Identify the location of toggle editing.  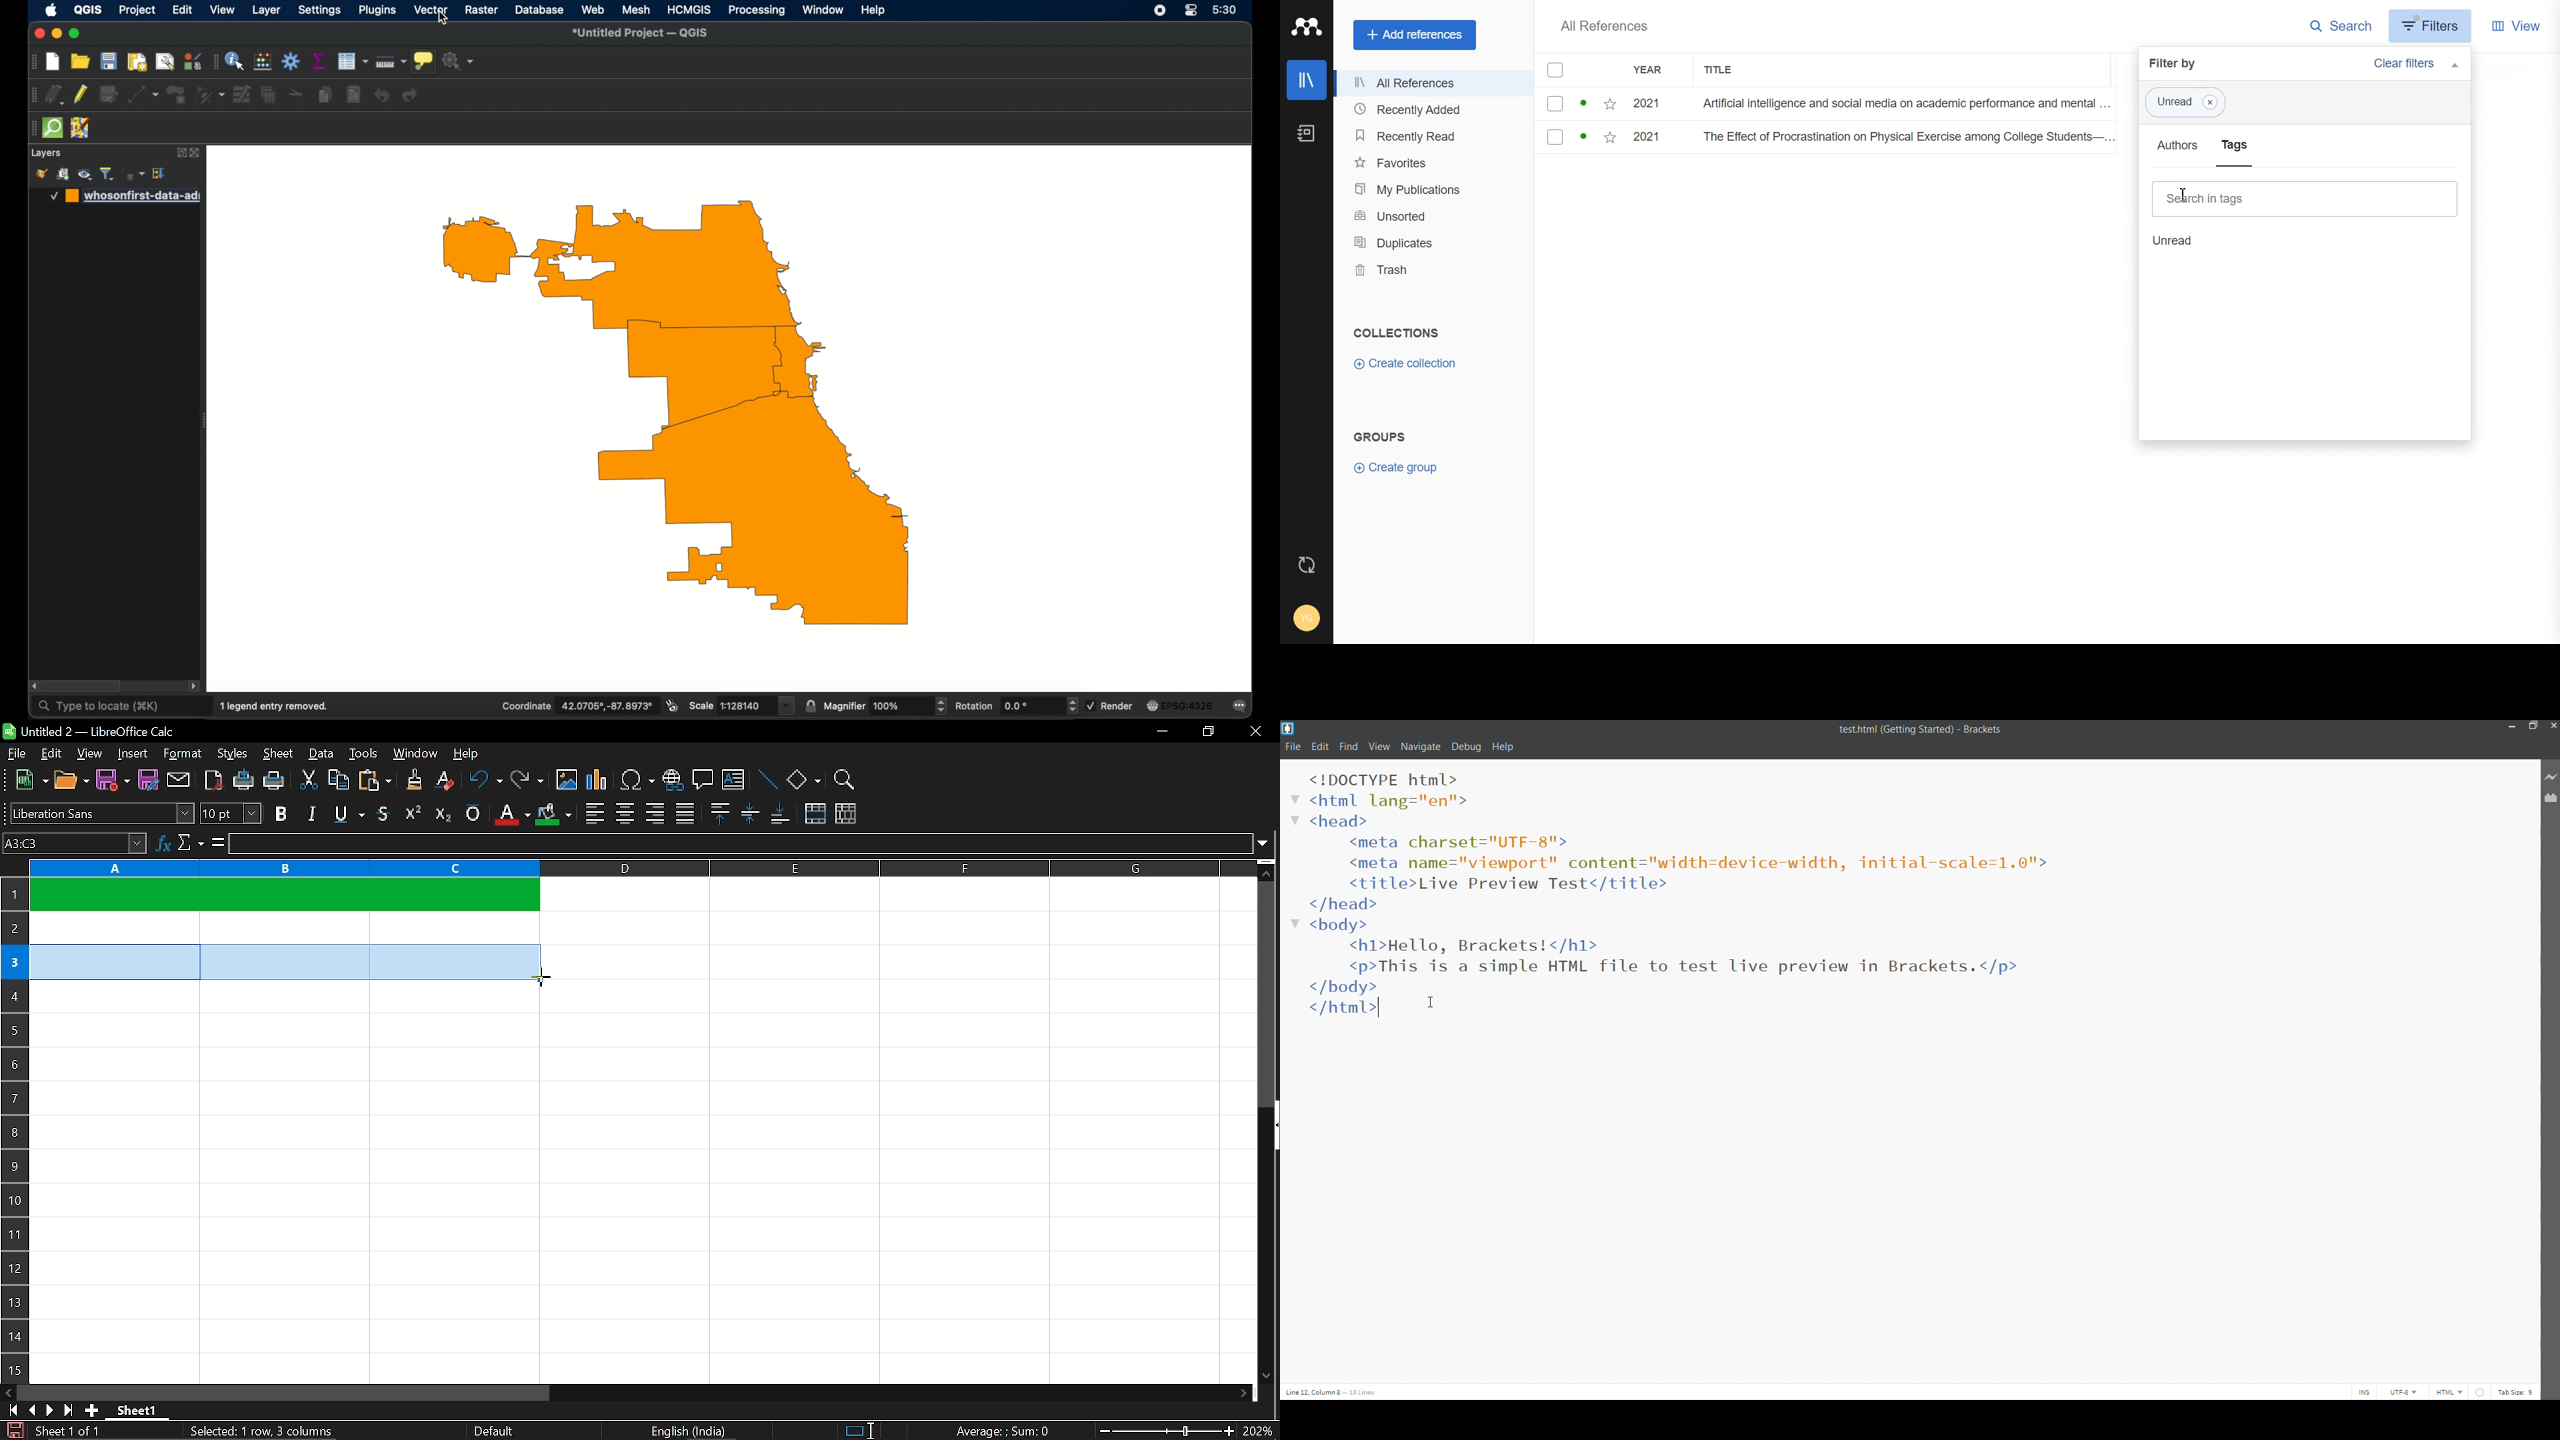
(81, 95).